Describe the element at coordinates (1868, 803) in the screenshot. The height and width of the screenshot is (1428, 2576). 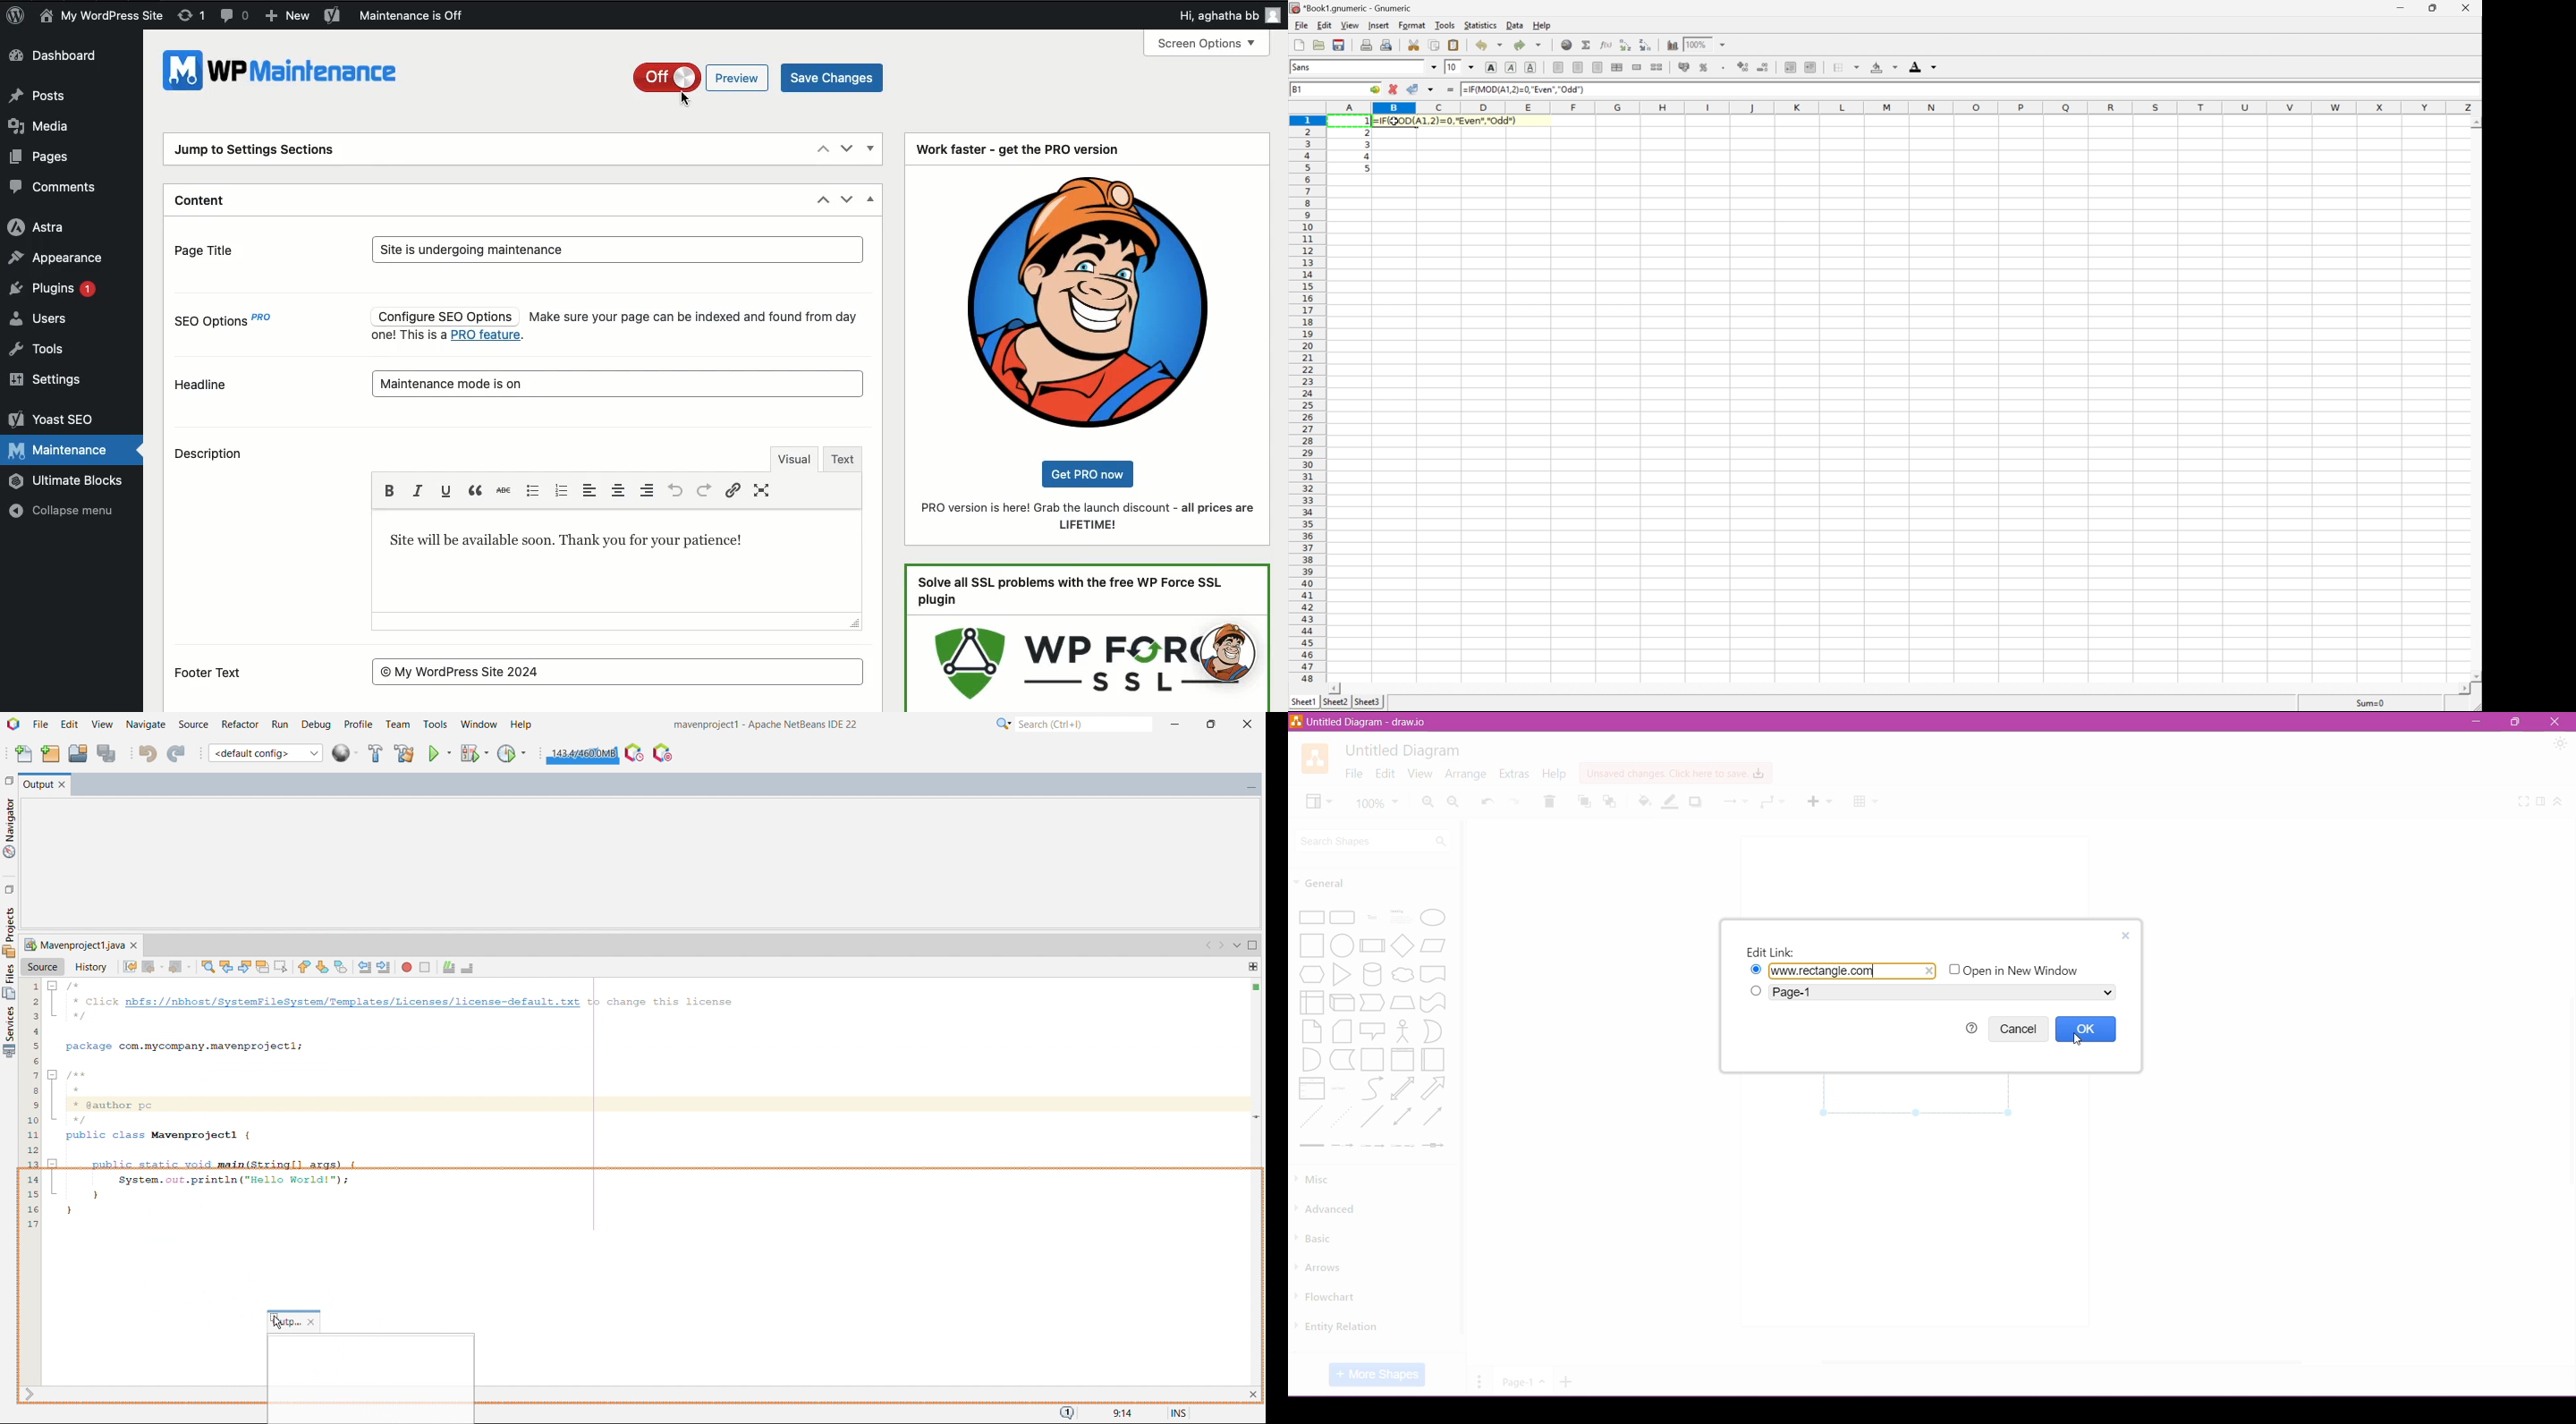
I see `Table` at that location.